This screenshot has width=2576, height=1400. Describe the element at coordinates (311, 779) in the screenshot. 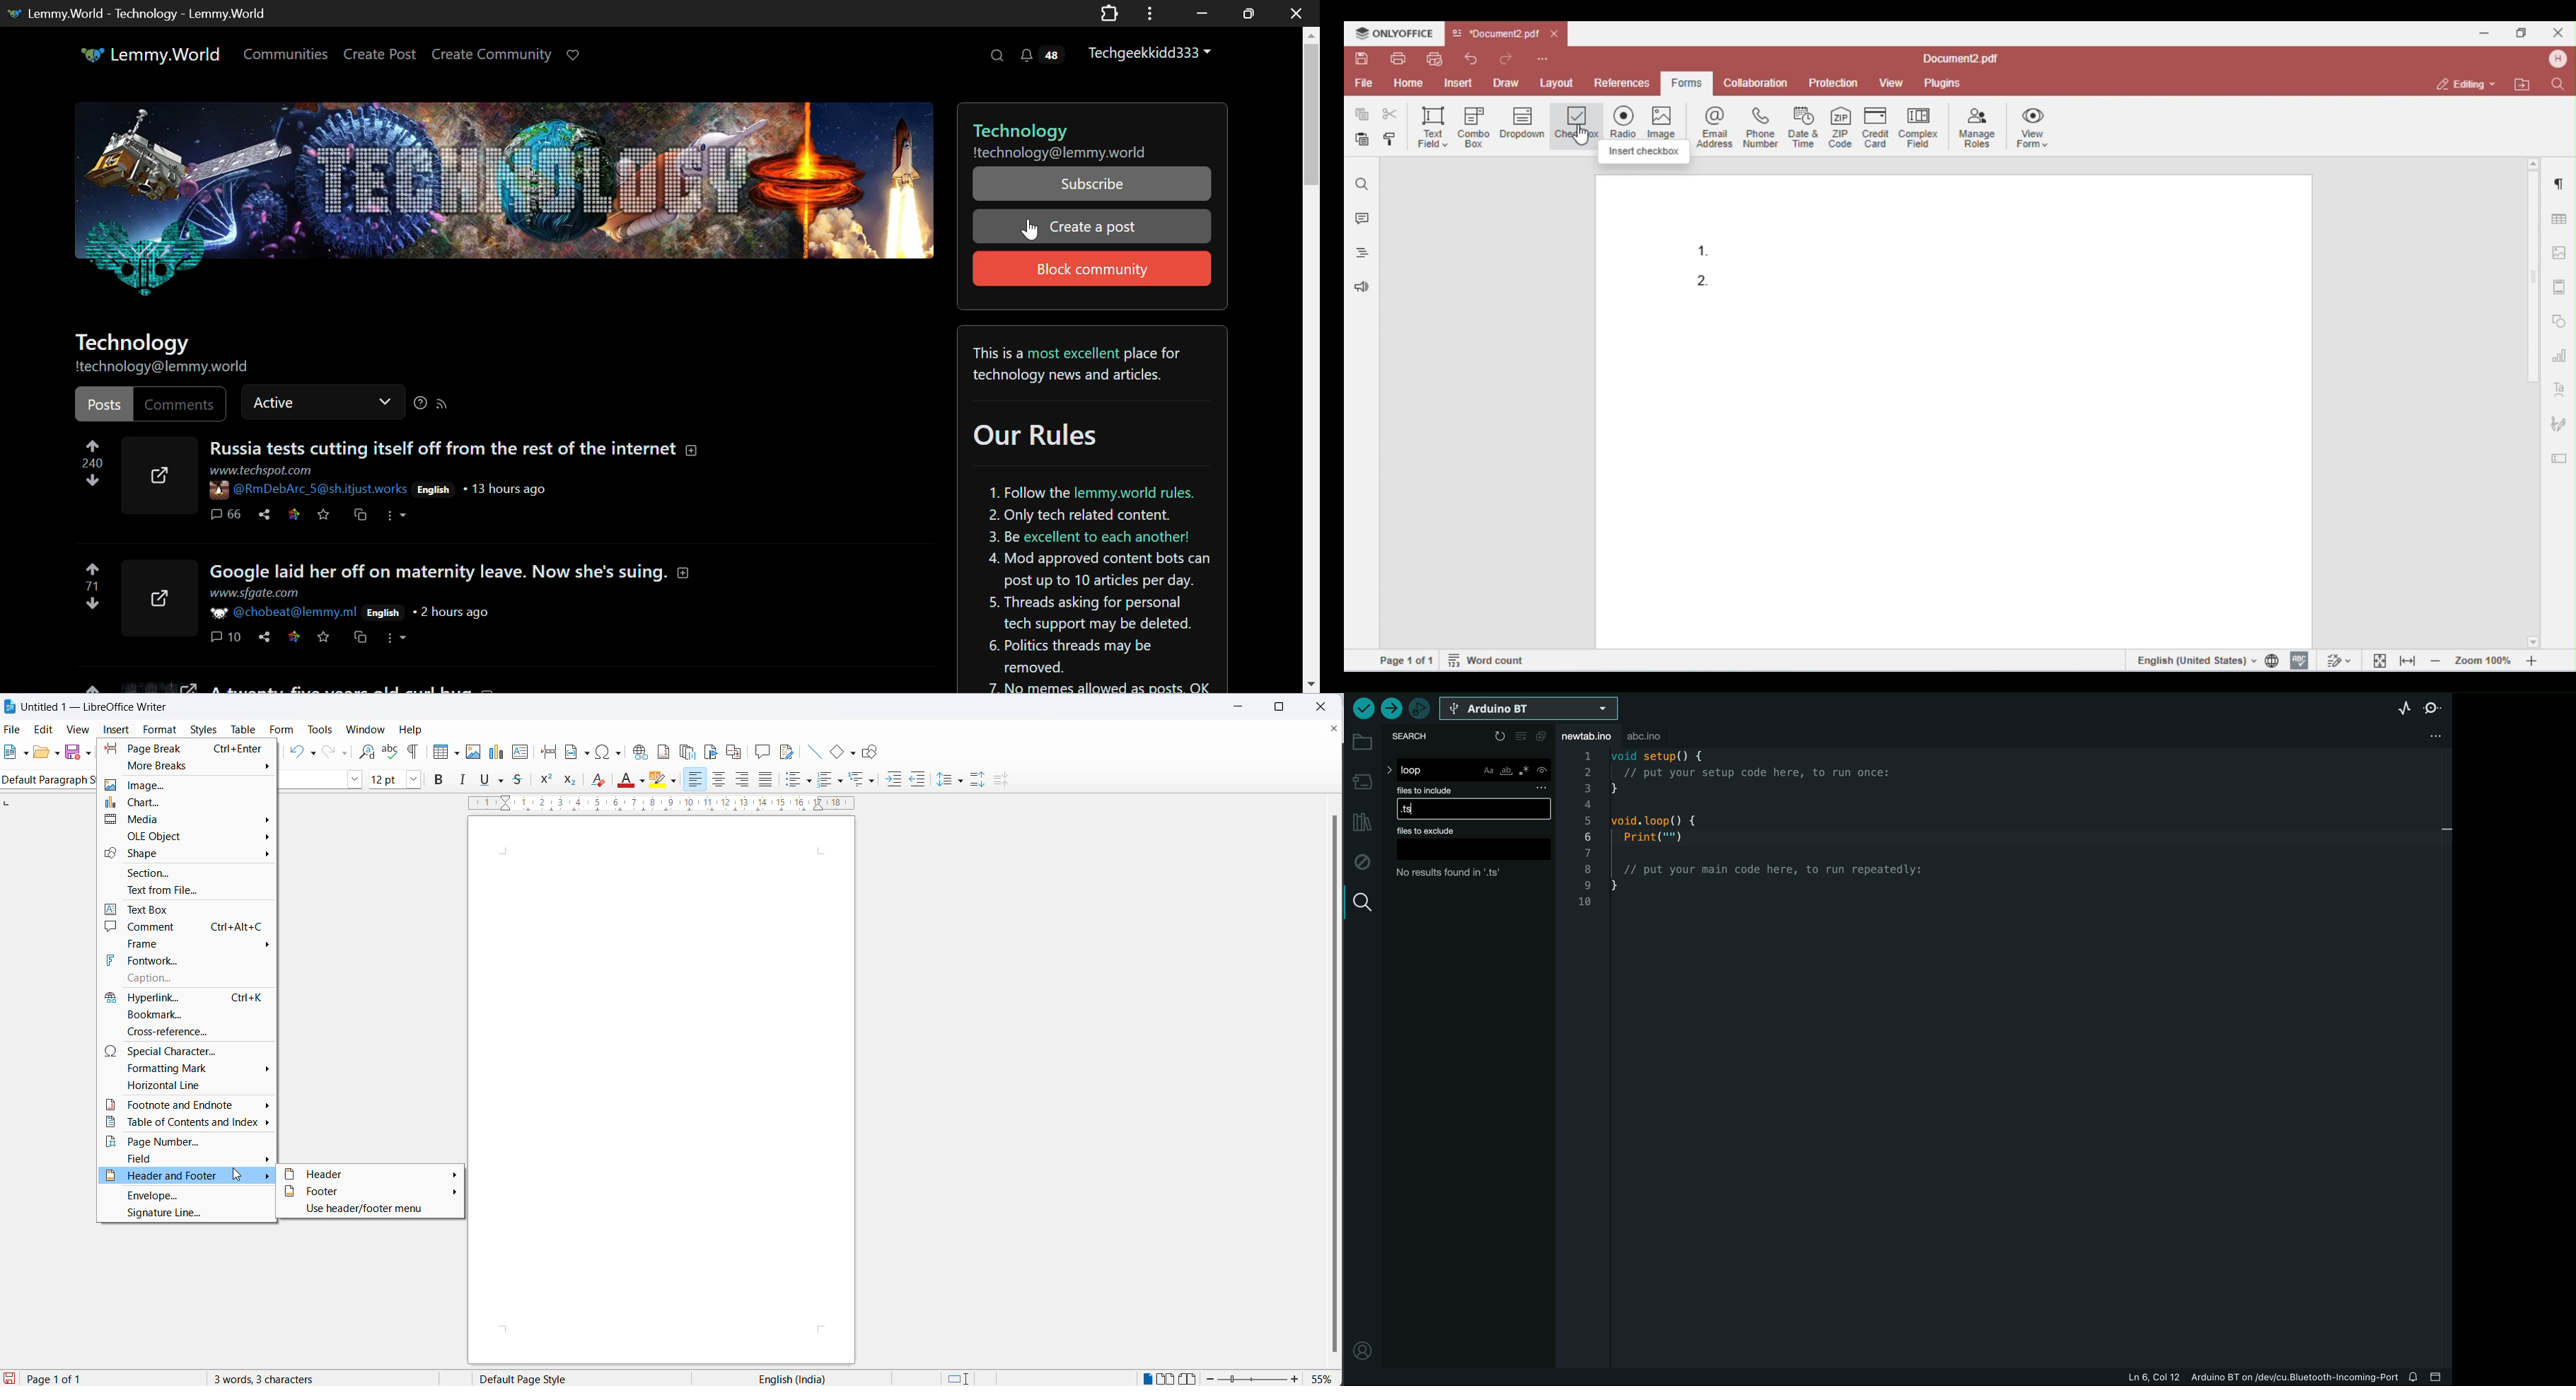

I see `font name` at that location.